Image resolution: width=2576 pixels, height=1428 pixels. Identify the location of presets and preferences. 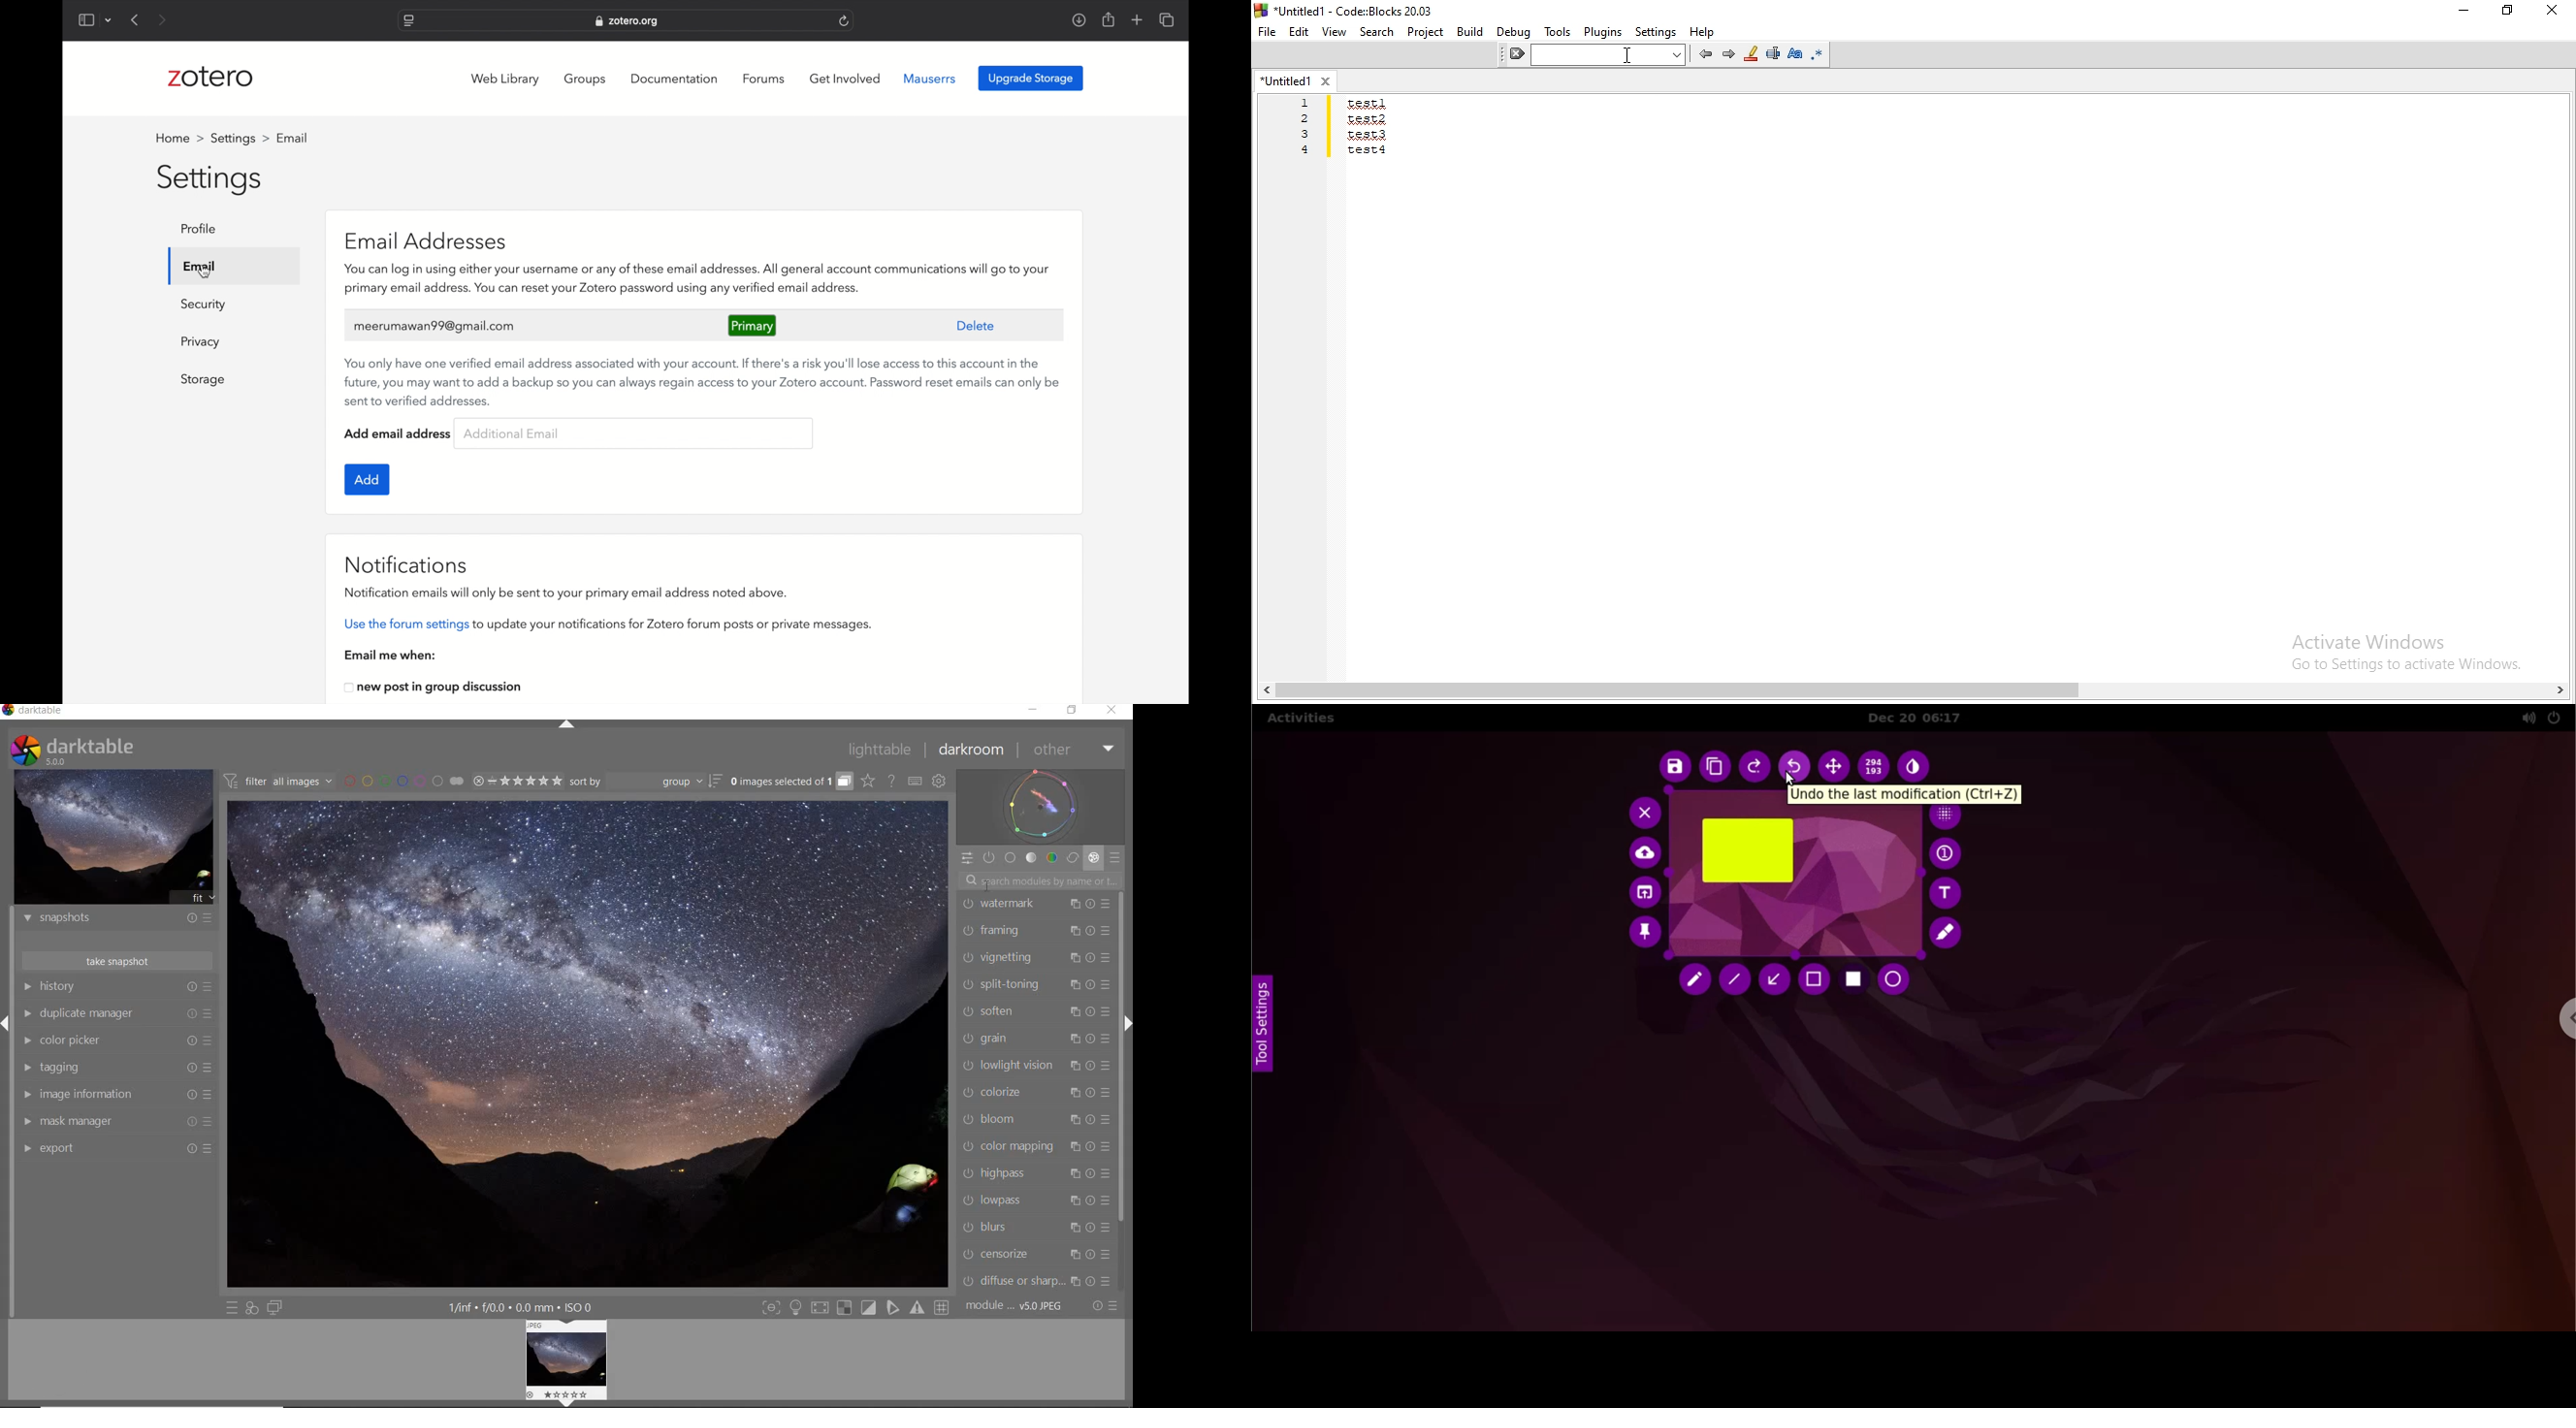
(208, 987).